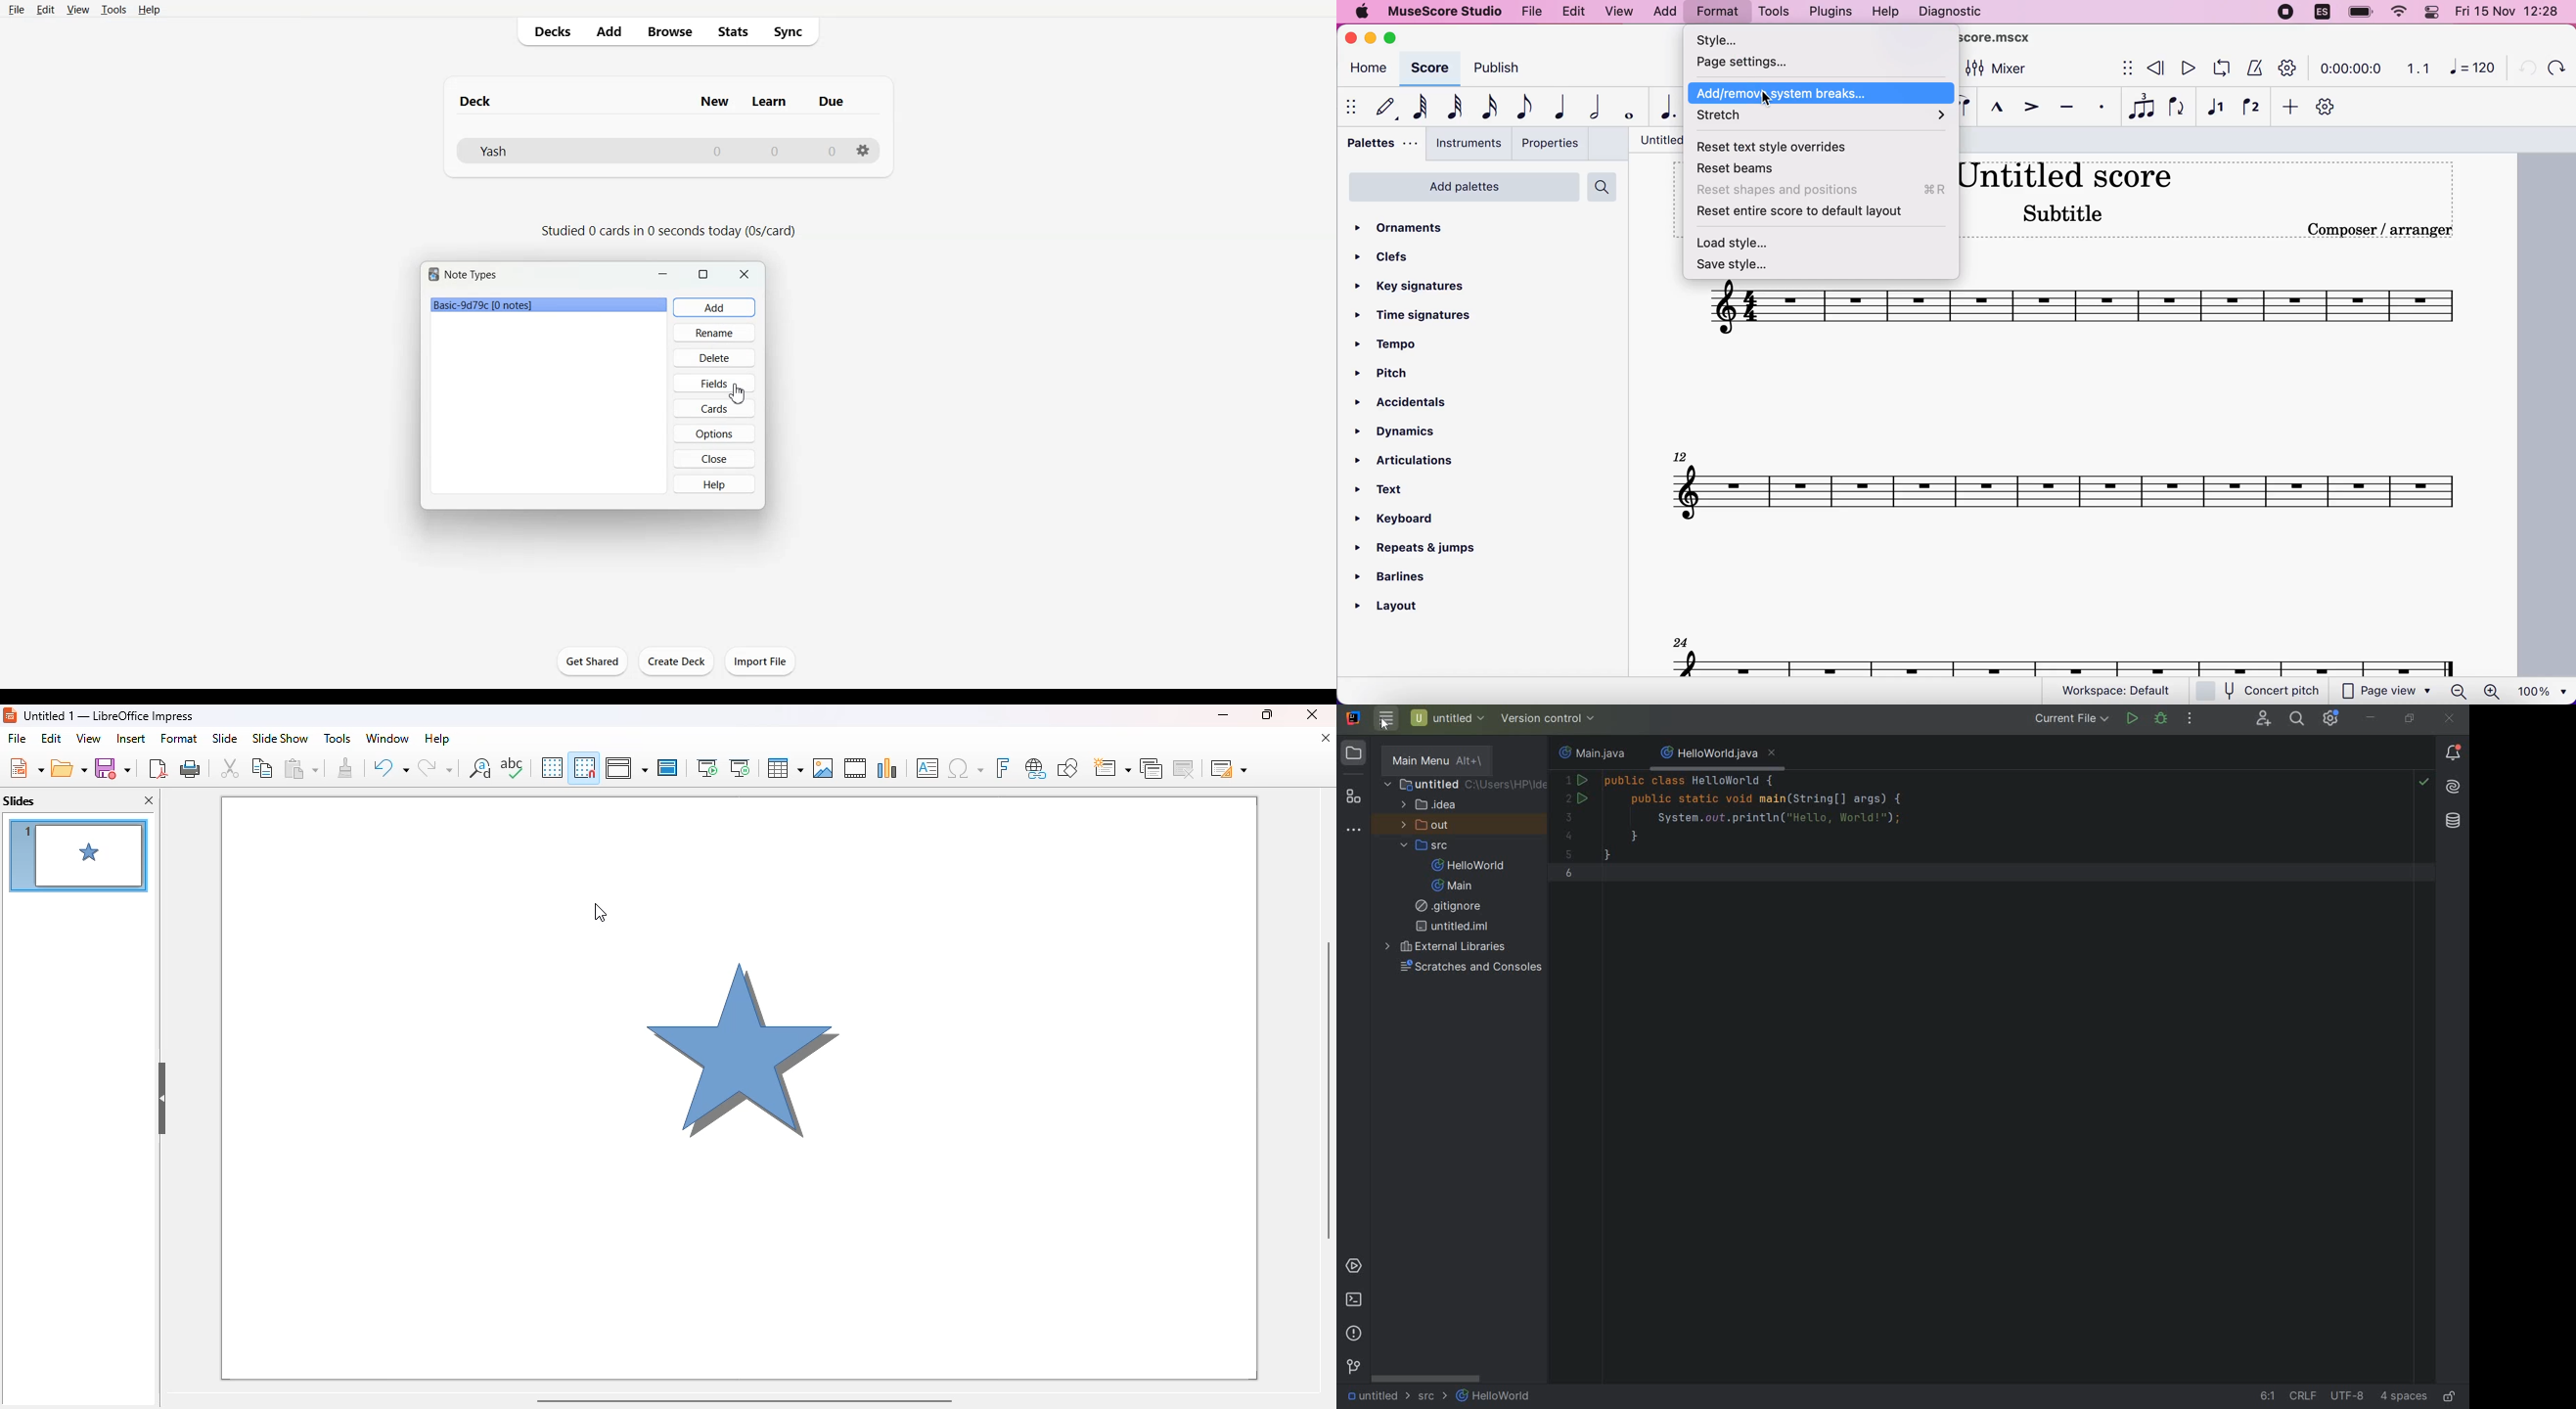 This screenshot has height=1428, width=2576. I want to click on wifi, so click(2397, 12).